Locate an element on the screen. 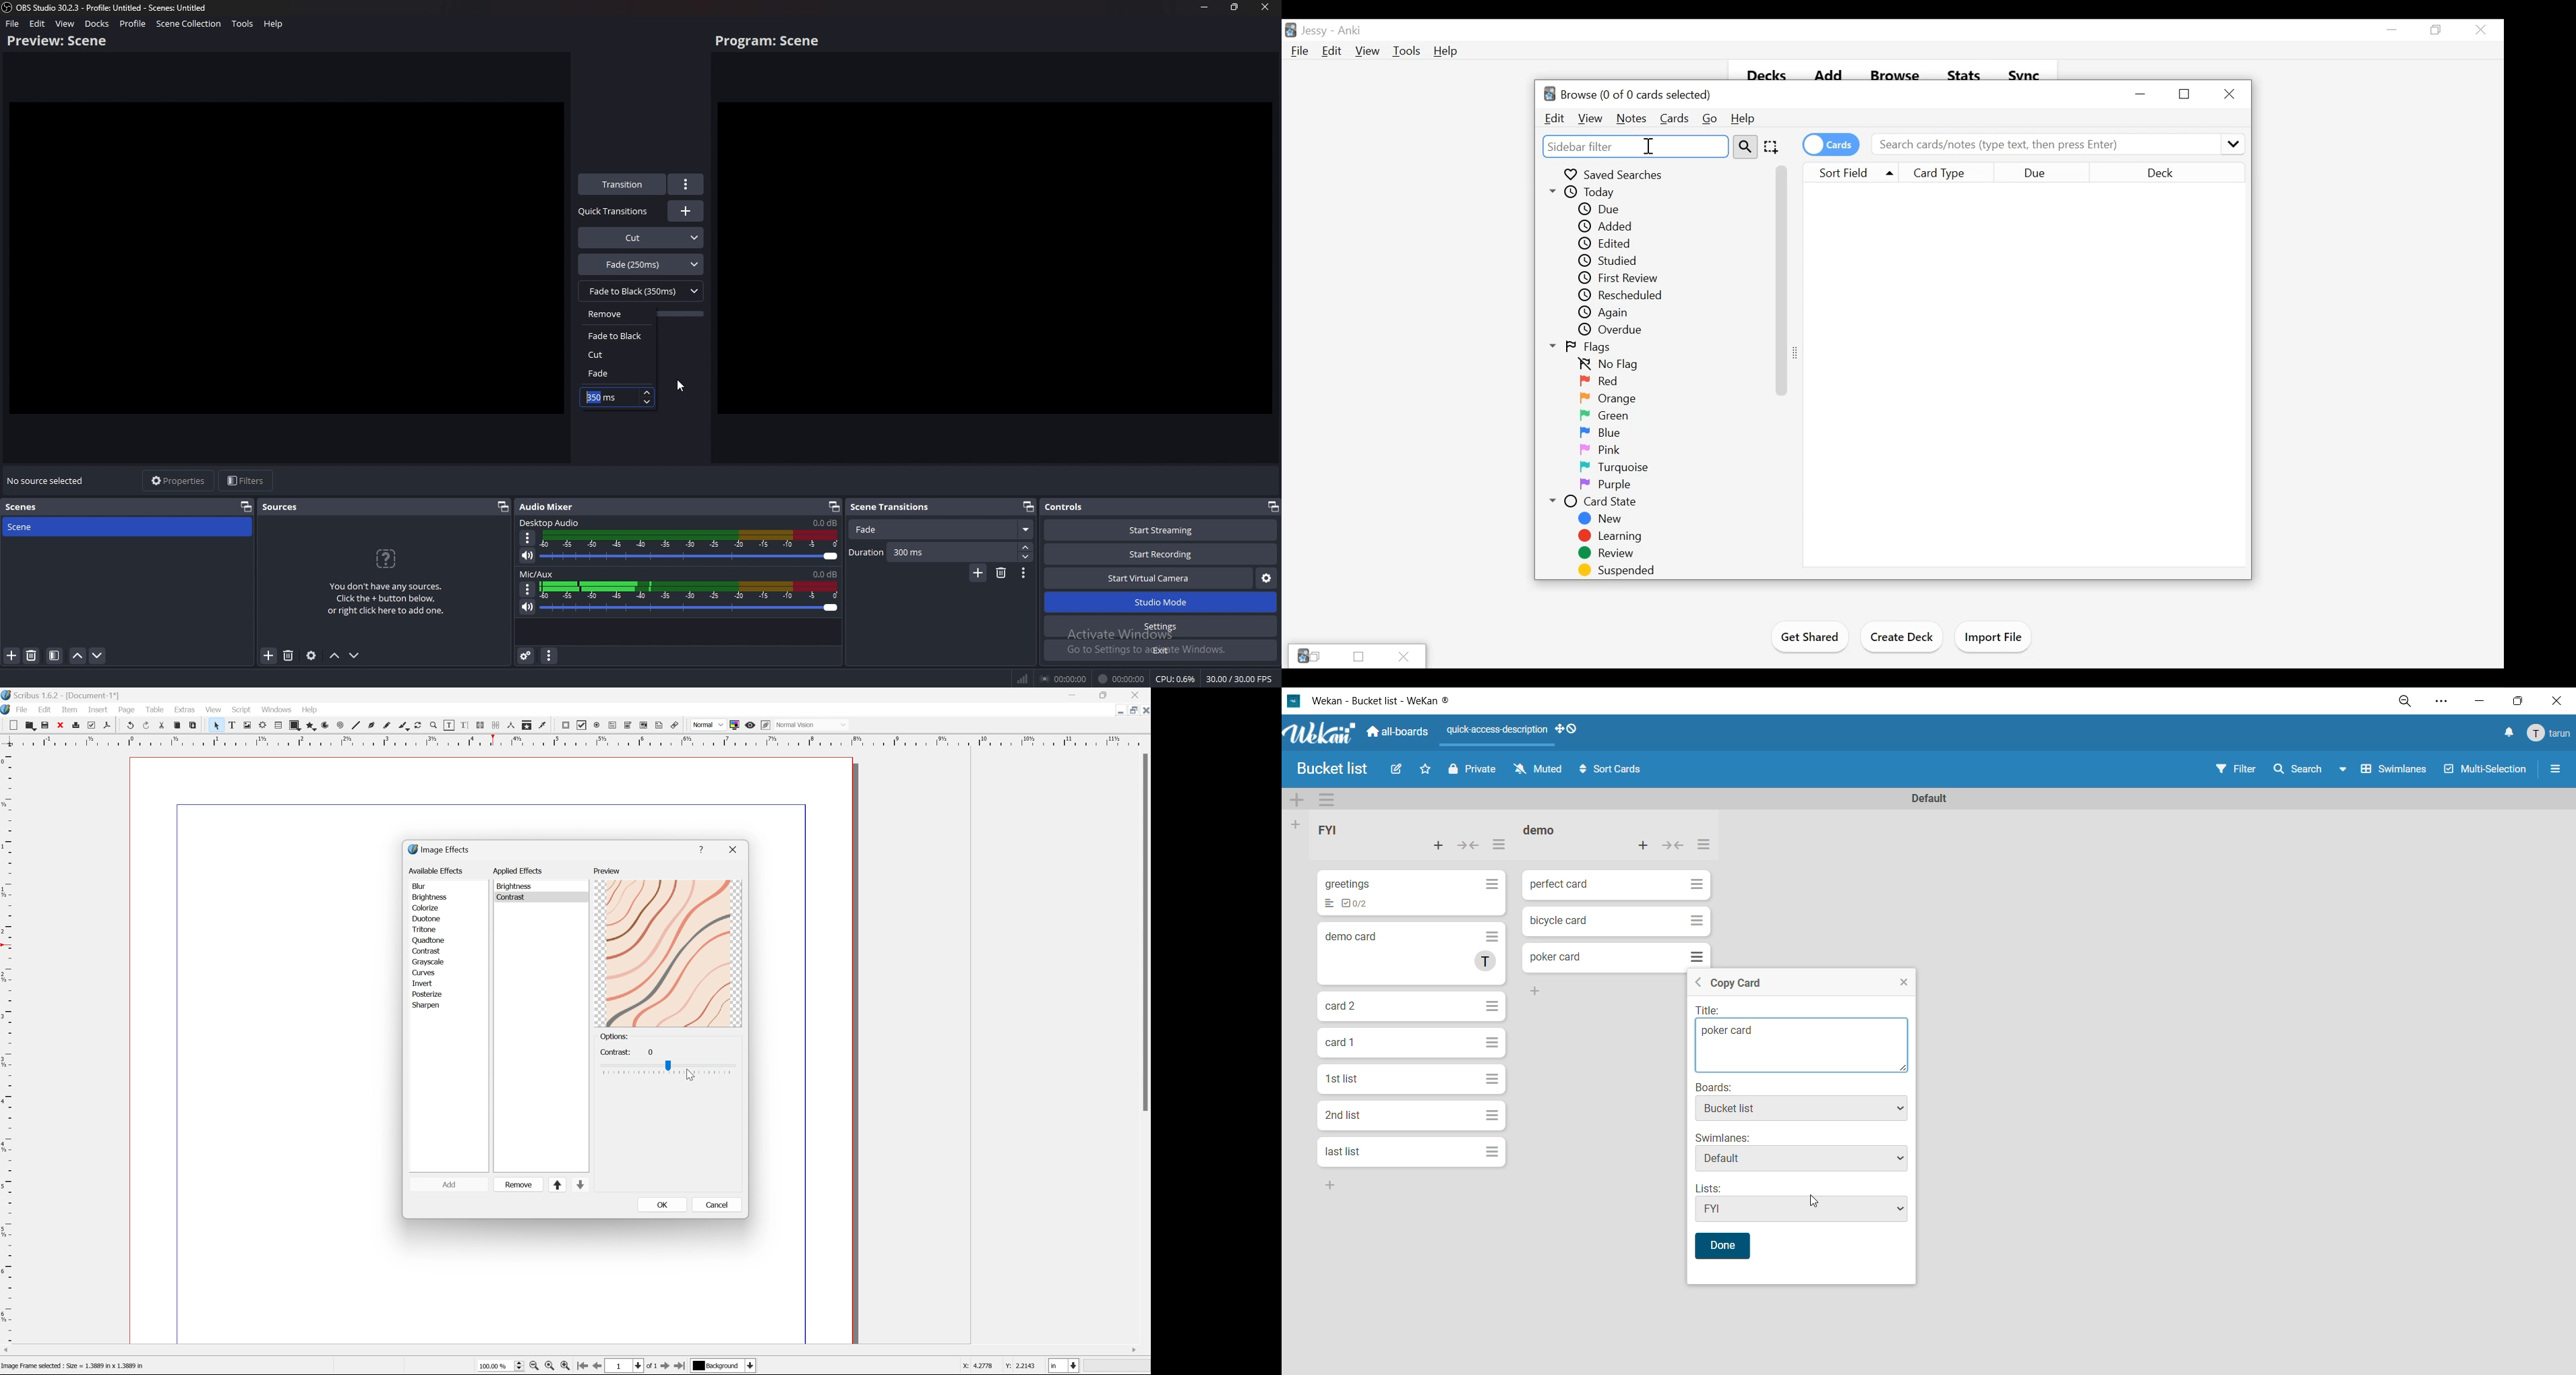 Image resolution: width=2576 pixels, height=1400 pixels. Move sources up is located at coordinates (335, 656).